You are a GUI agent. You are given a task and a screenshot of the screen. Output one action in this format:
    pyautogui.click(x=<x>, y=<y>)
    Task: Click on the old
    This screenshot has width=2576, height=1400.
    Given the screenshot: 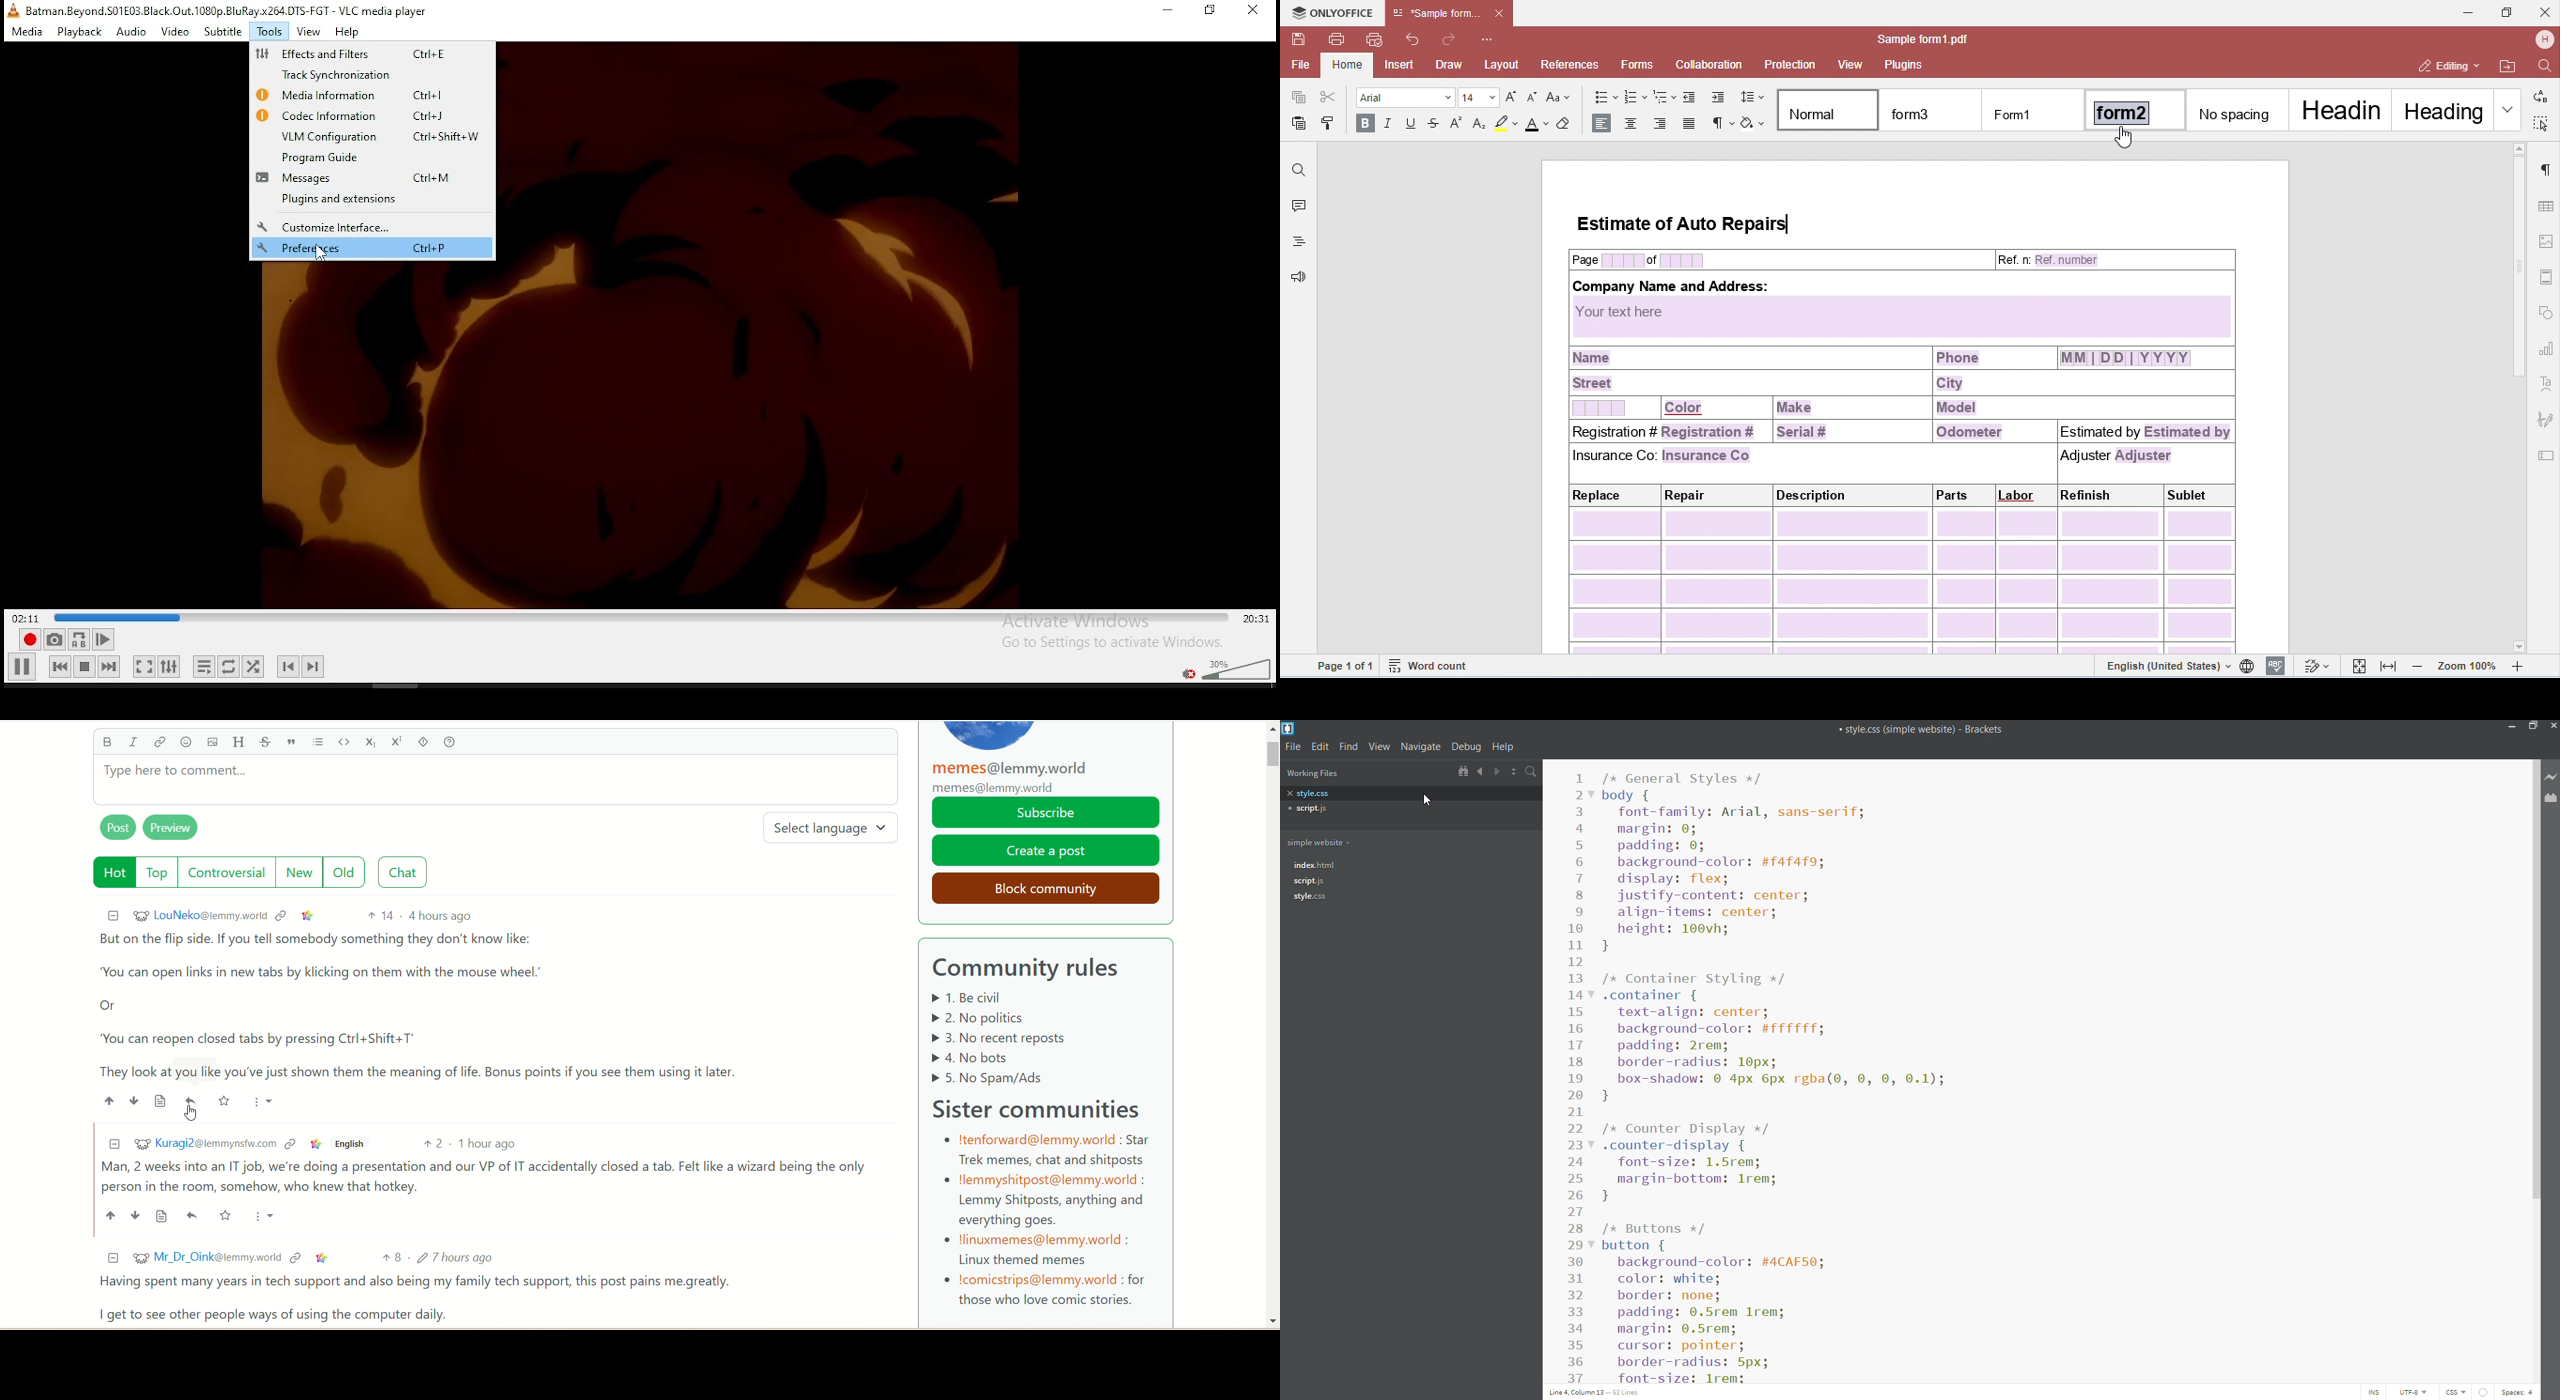 What is the action you would take?
    pyautogui.click(x=350, y=873)
    